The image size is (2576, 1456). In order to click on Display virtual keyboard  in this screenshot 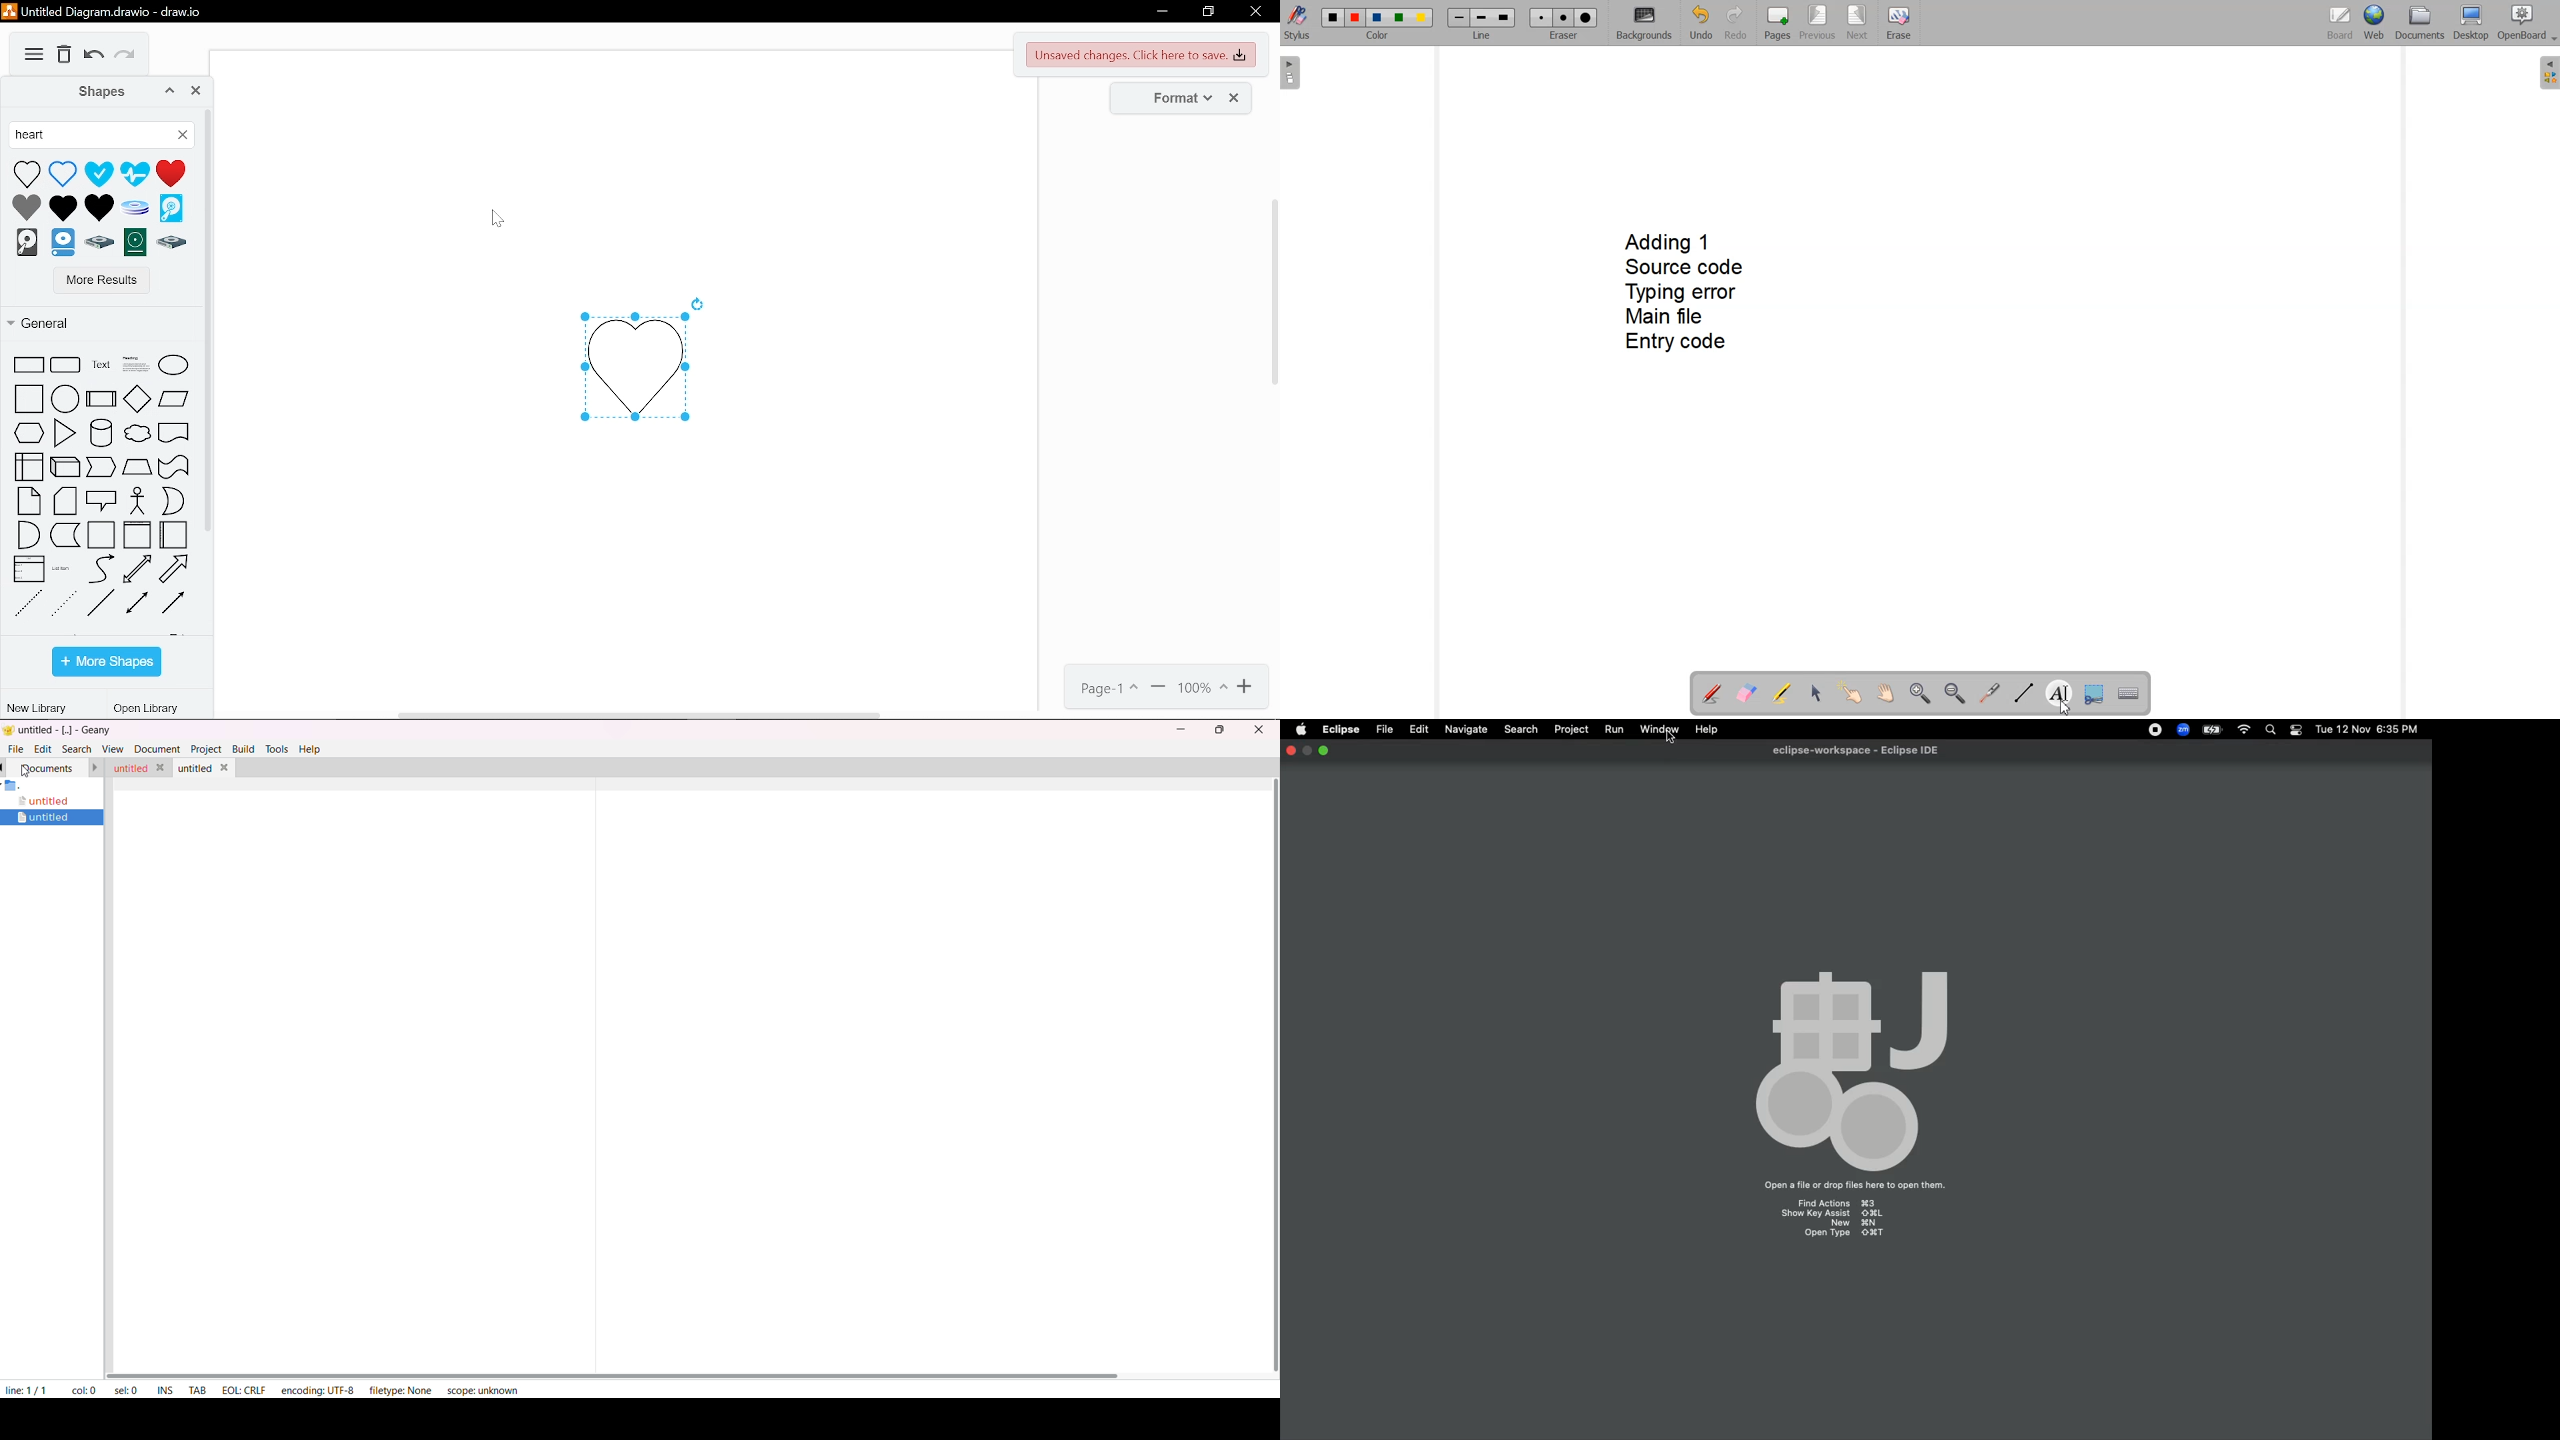, I will do `click(2129, 692)`.